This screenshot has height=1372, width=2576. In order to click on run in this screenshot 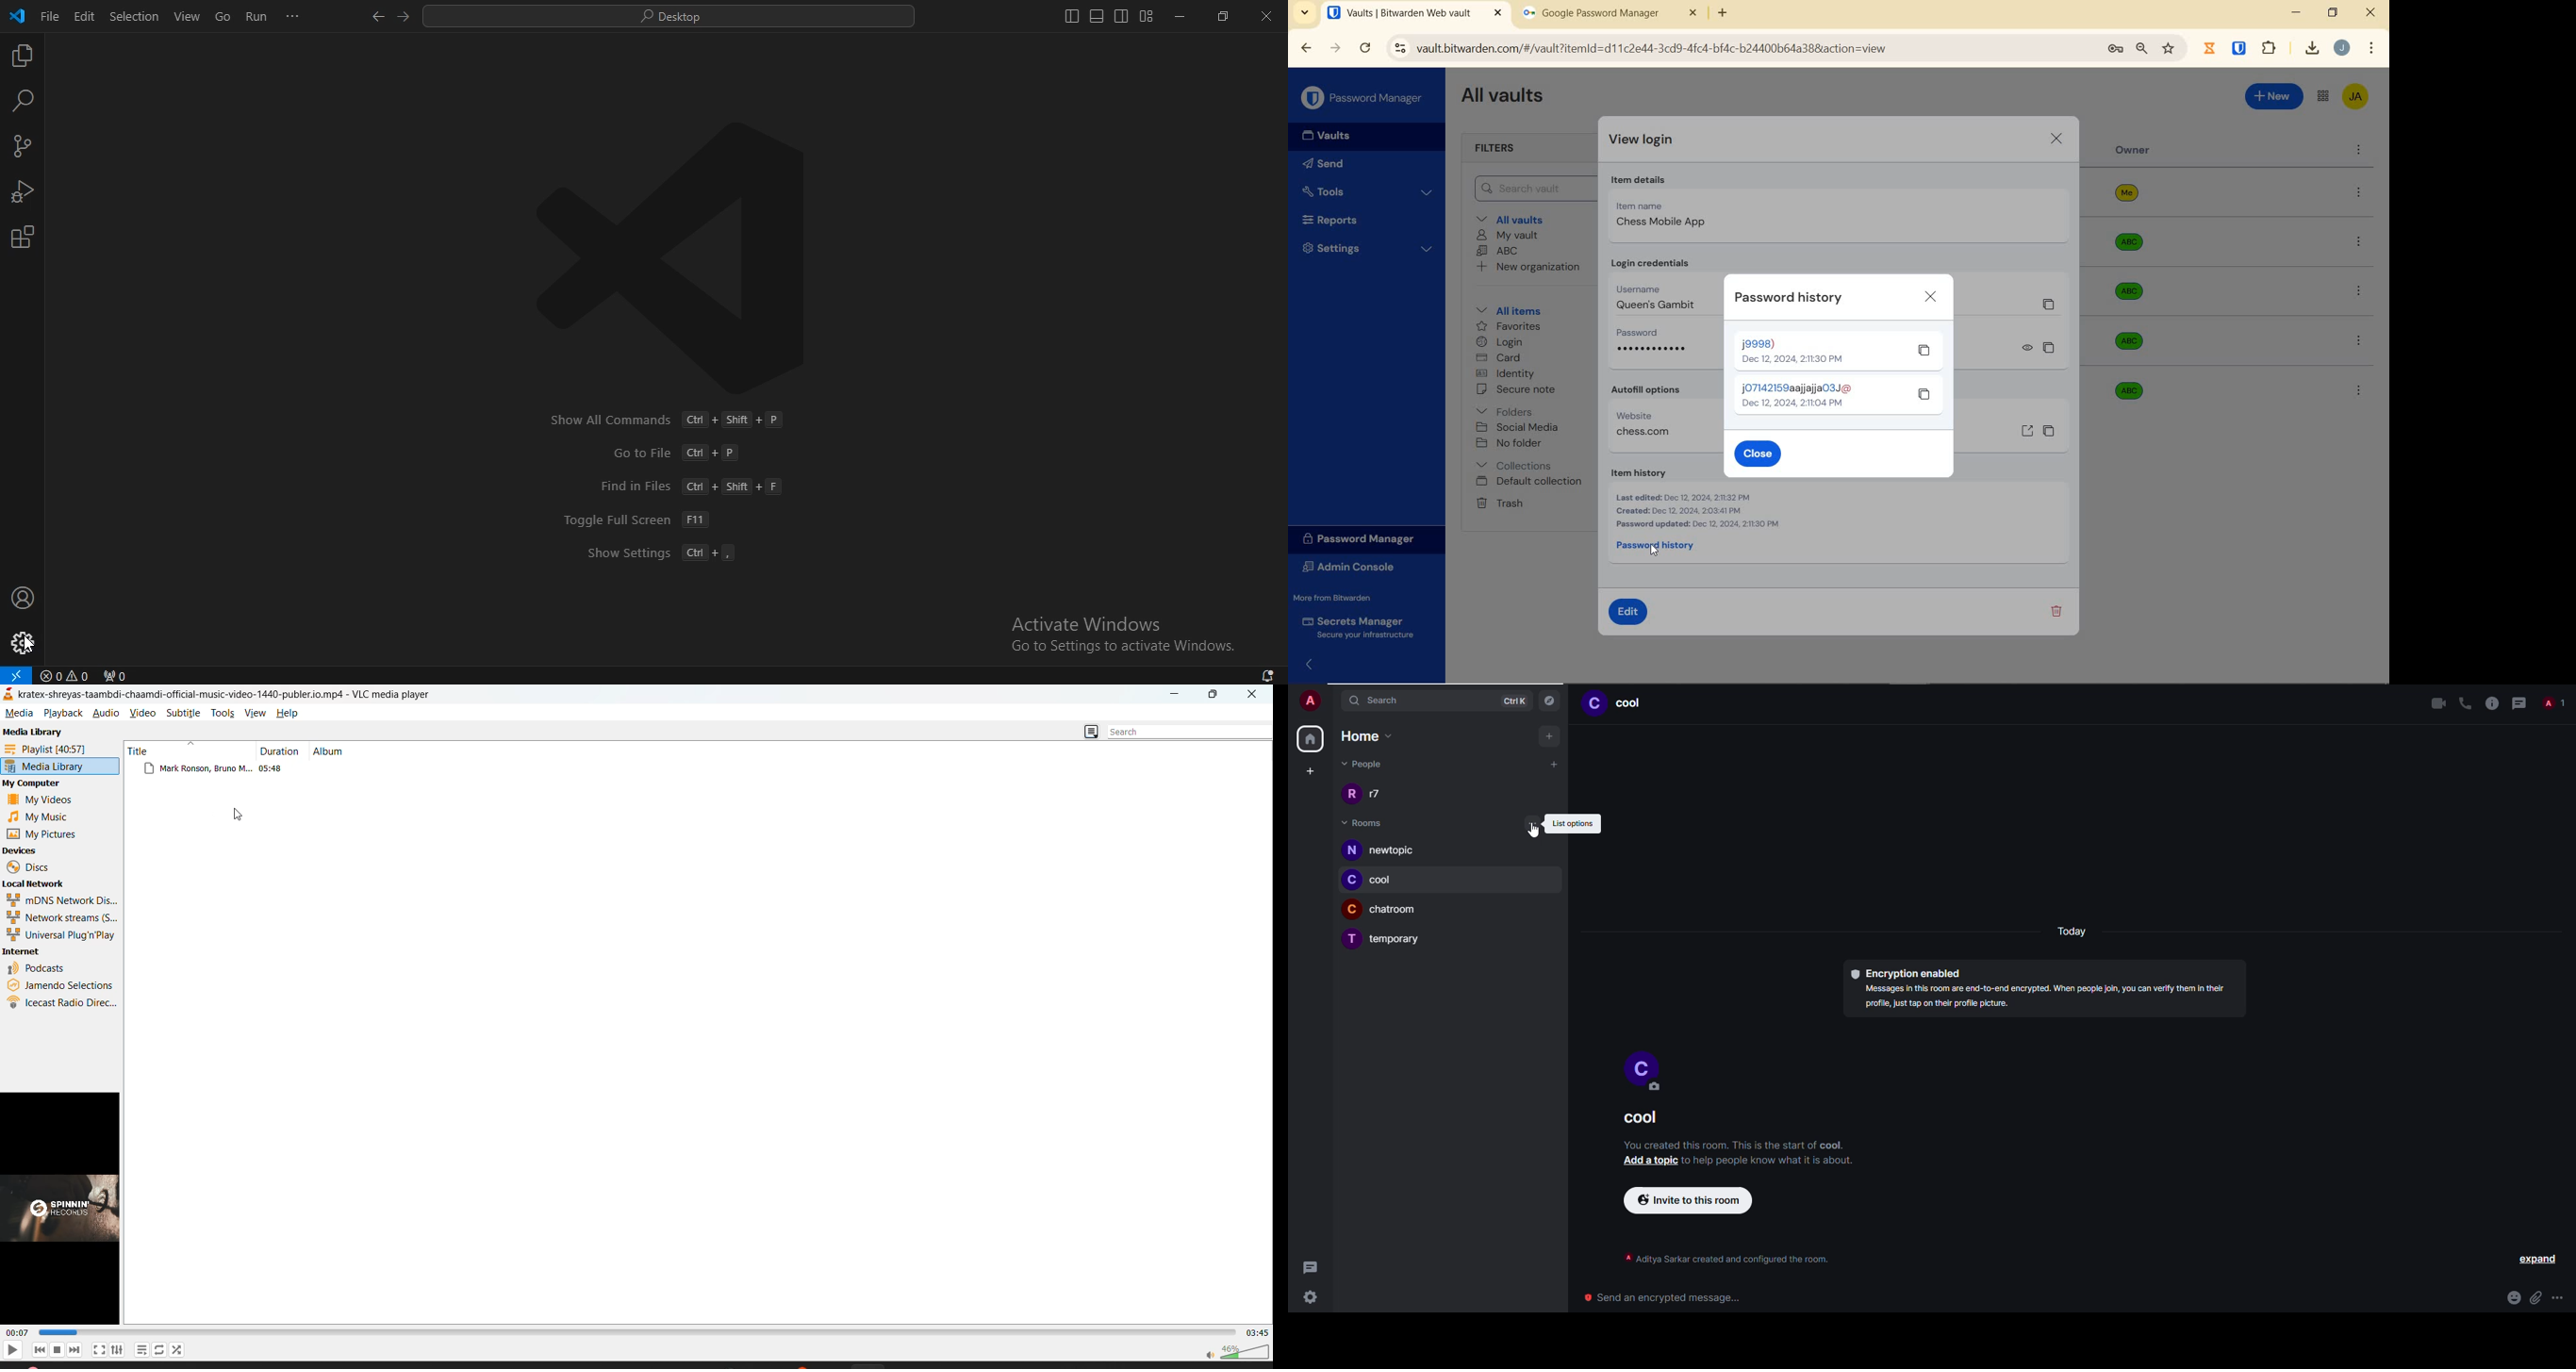, I will do `click(257, 17)`.